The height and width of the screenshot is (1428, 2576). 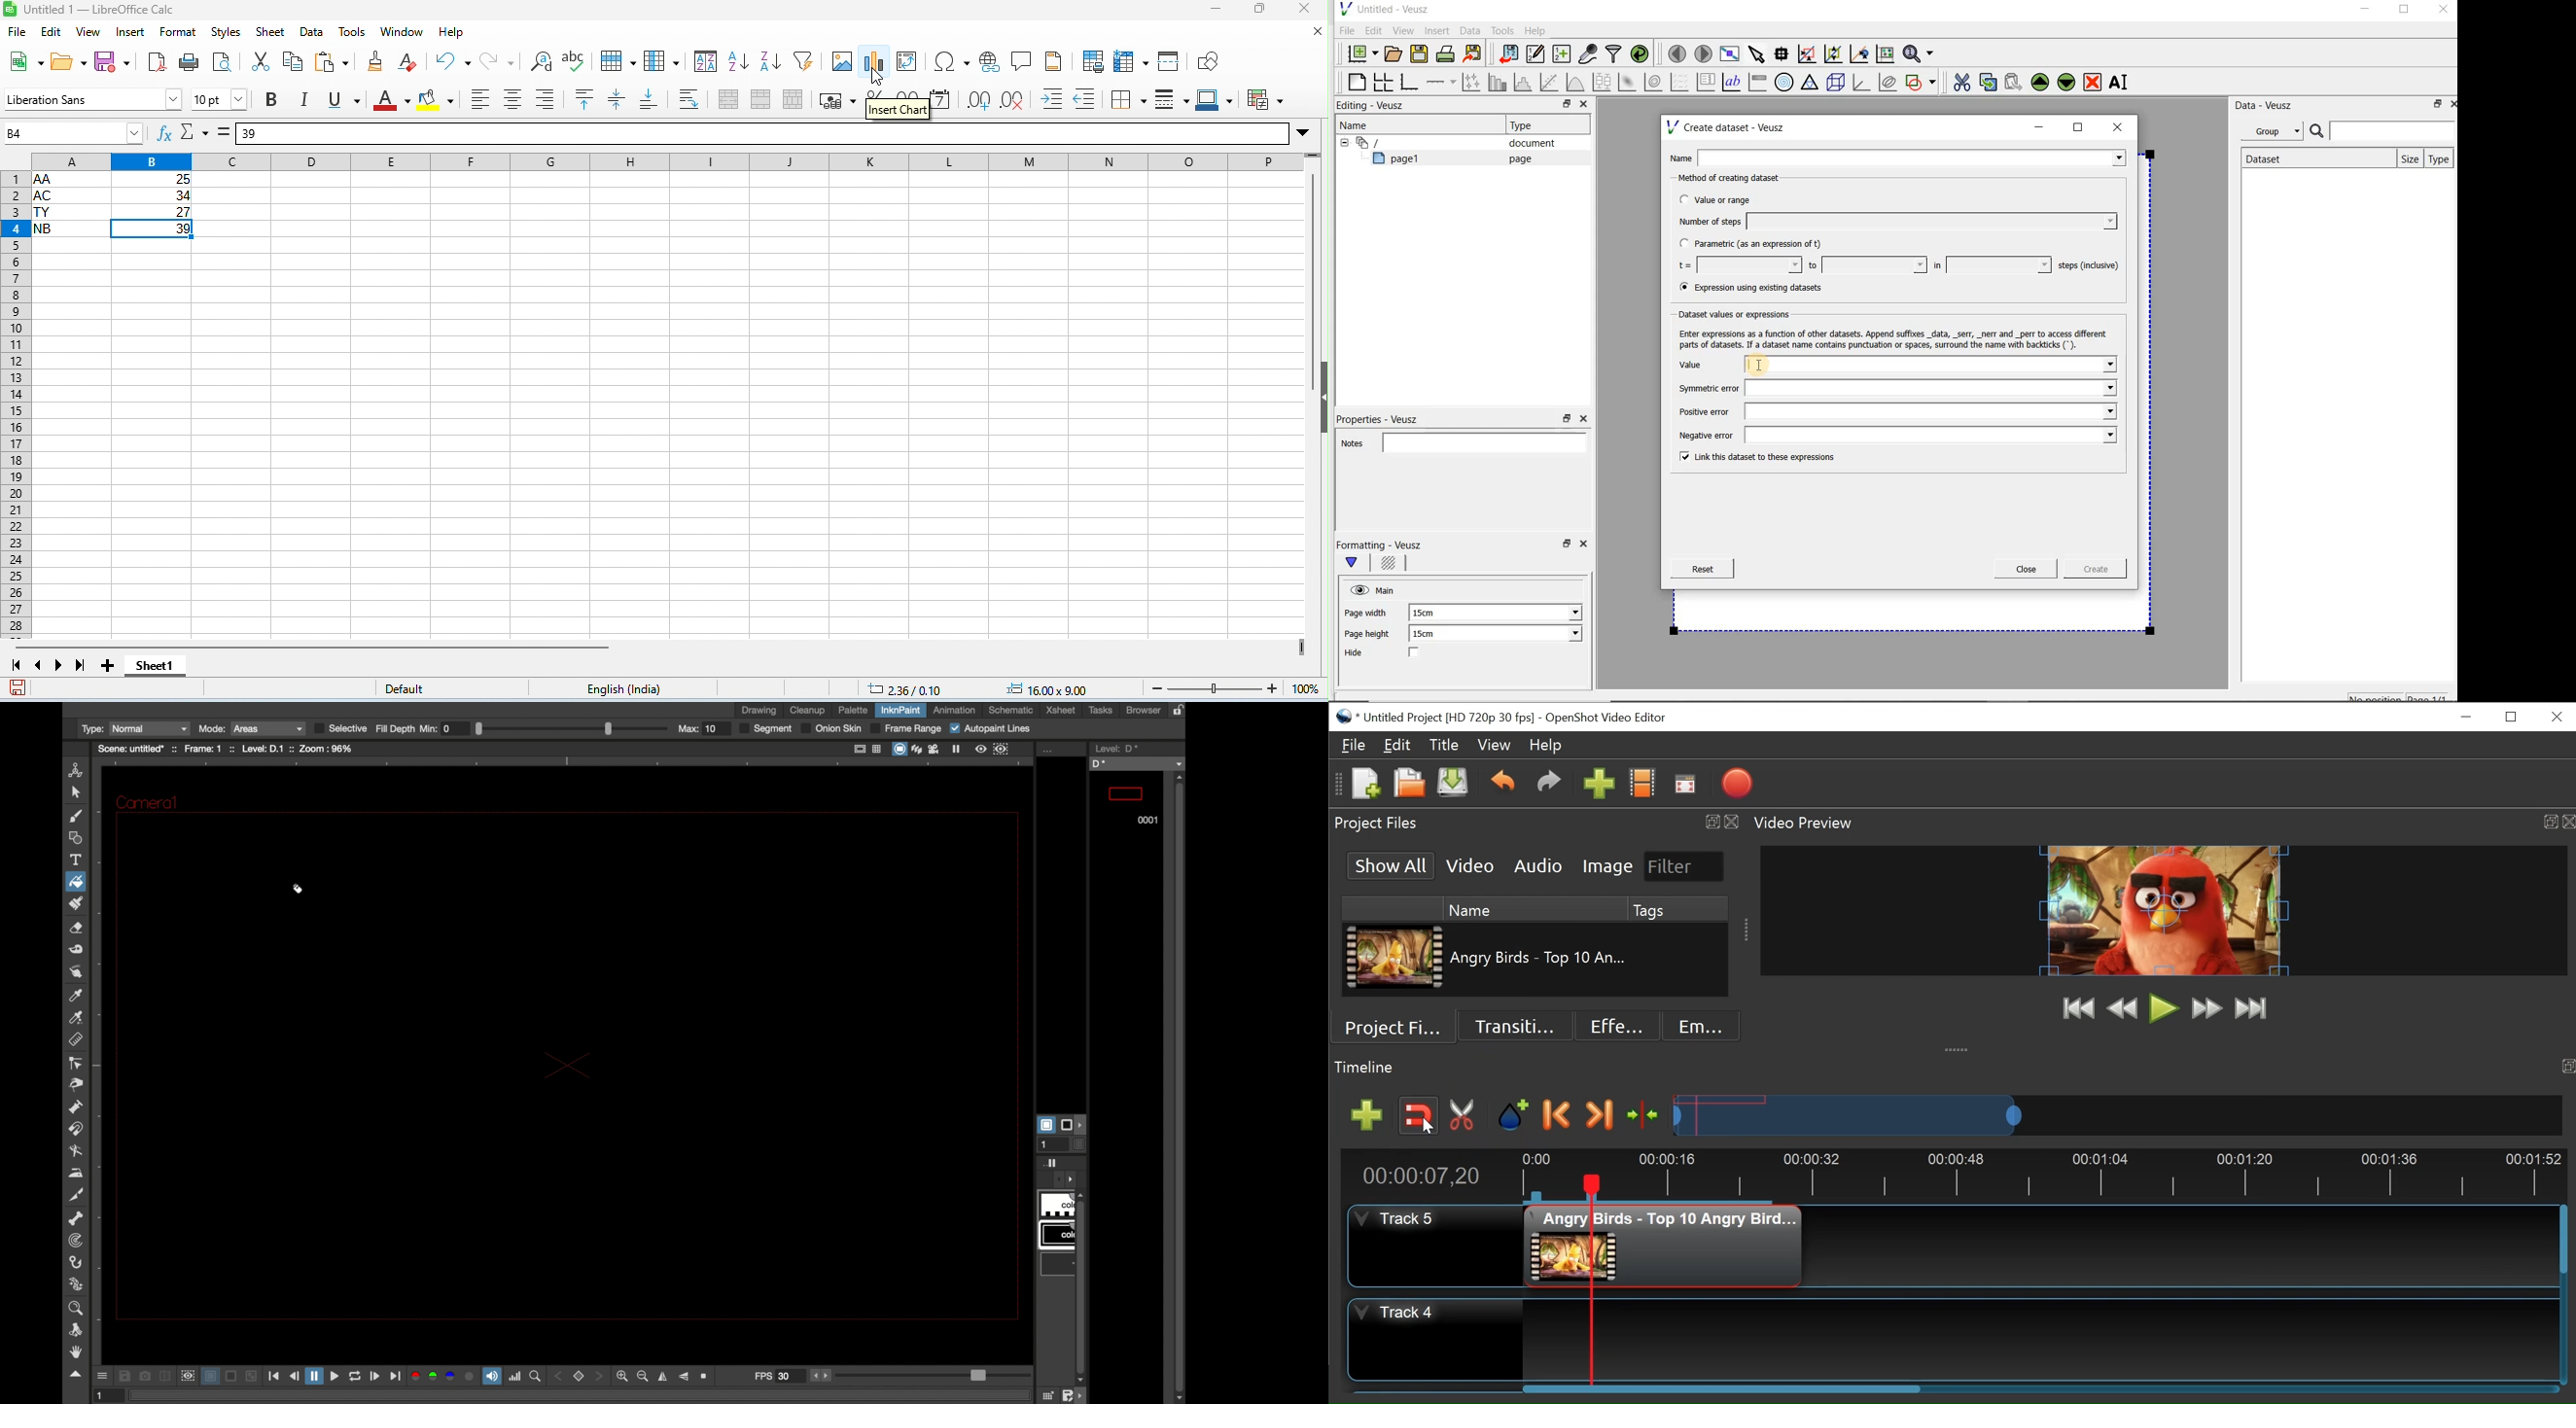 I want to click on open a document, so click(x=1395, y=52).